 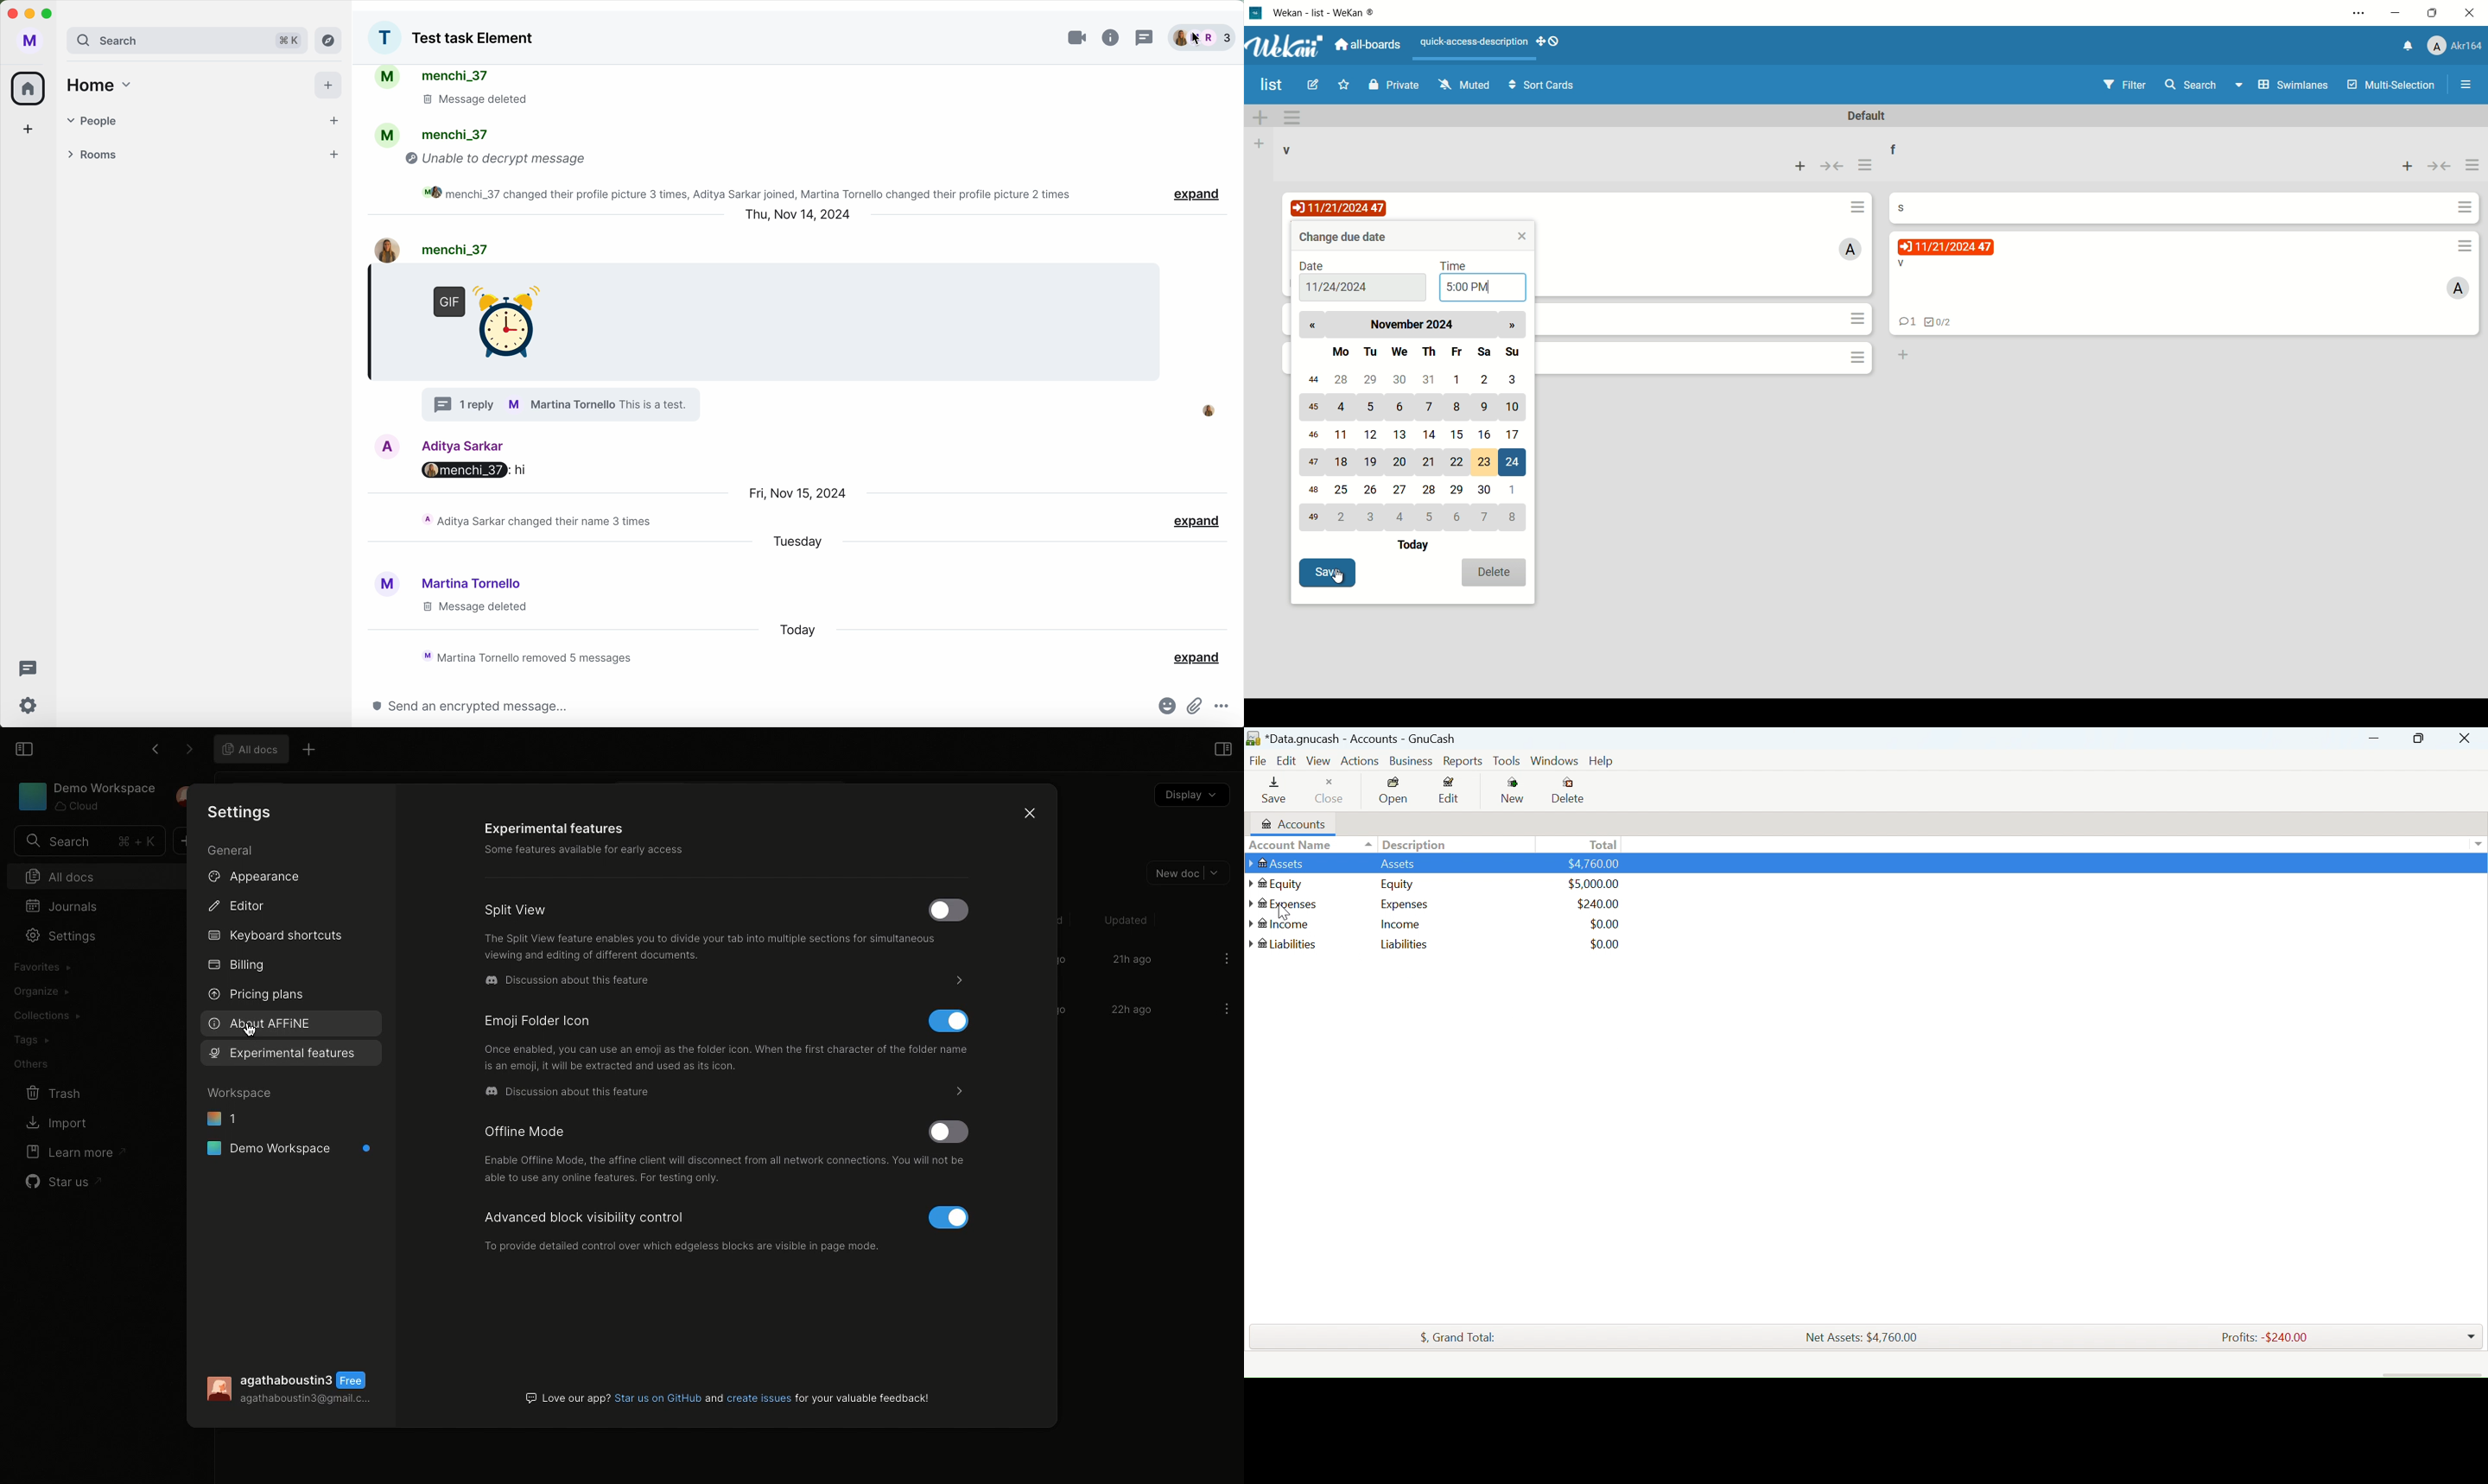 What do you see at coordinates (87, 796) in the screenshot?
I see `Demo Workspace` at bounding box center [87, 796].